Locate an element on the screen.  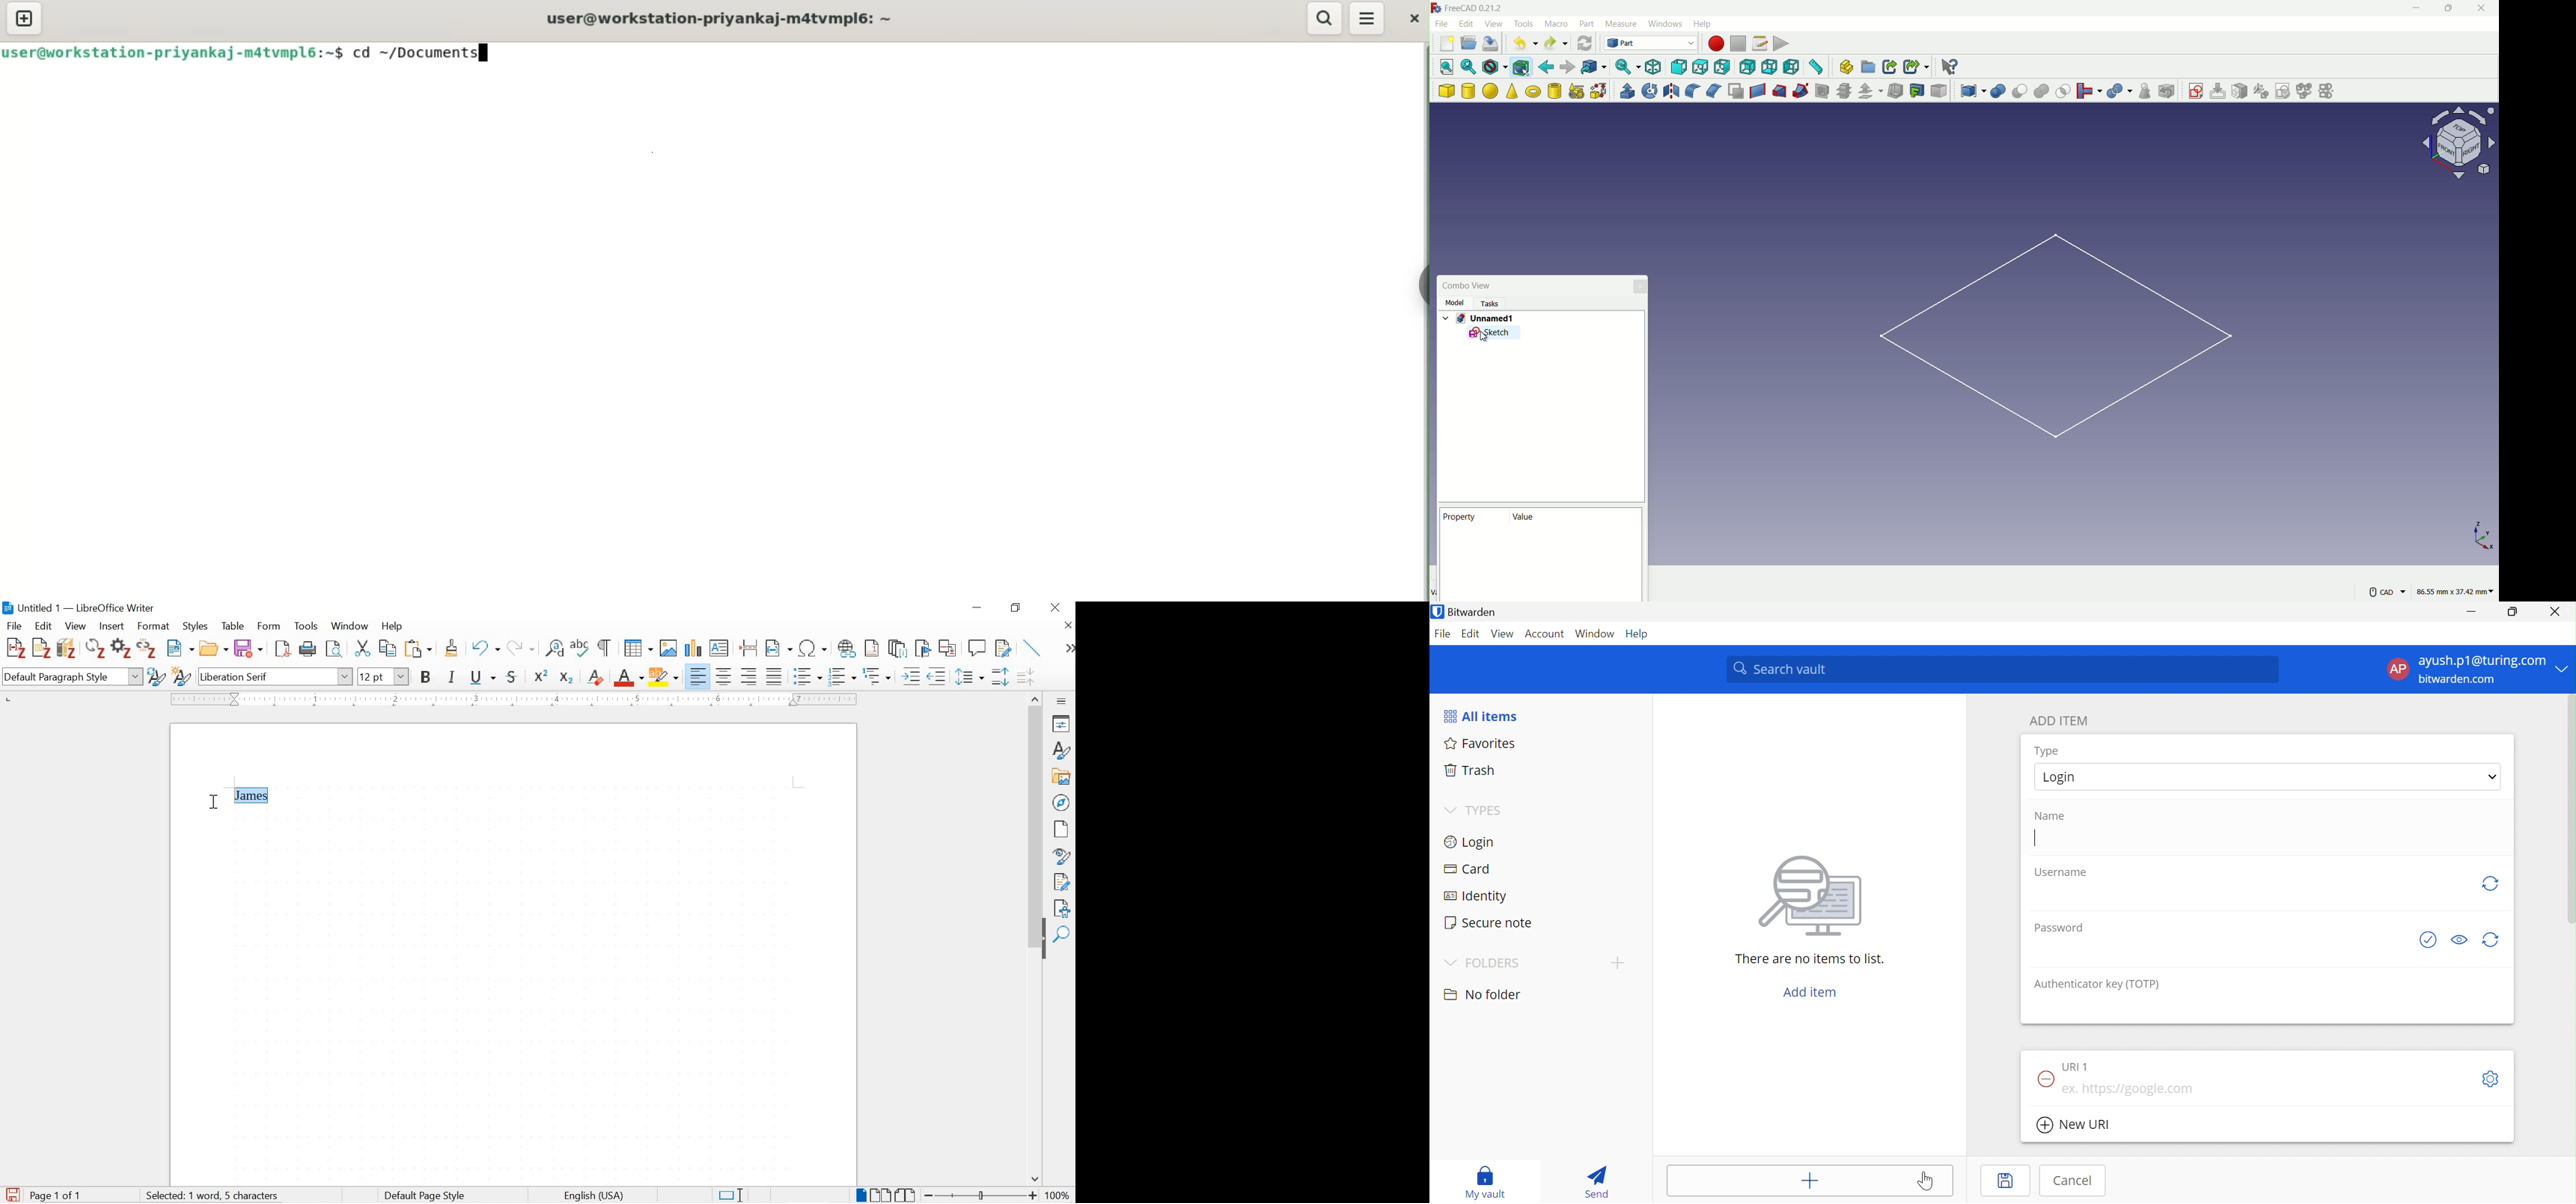
sweep is located at coordinates (1801, 92).